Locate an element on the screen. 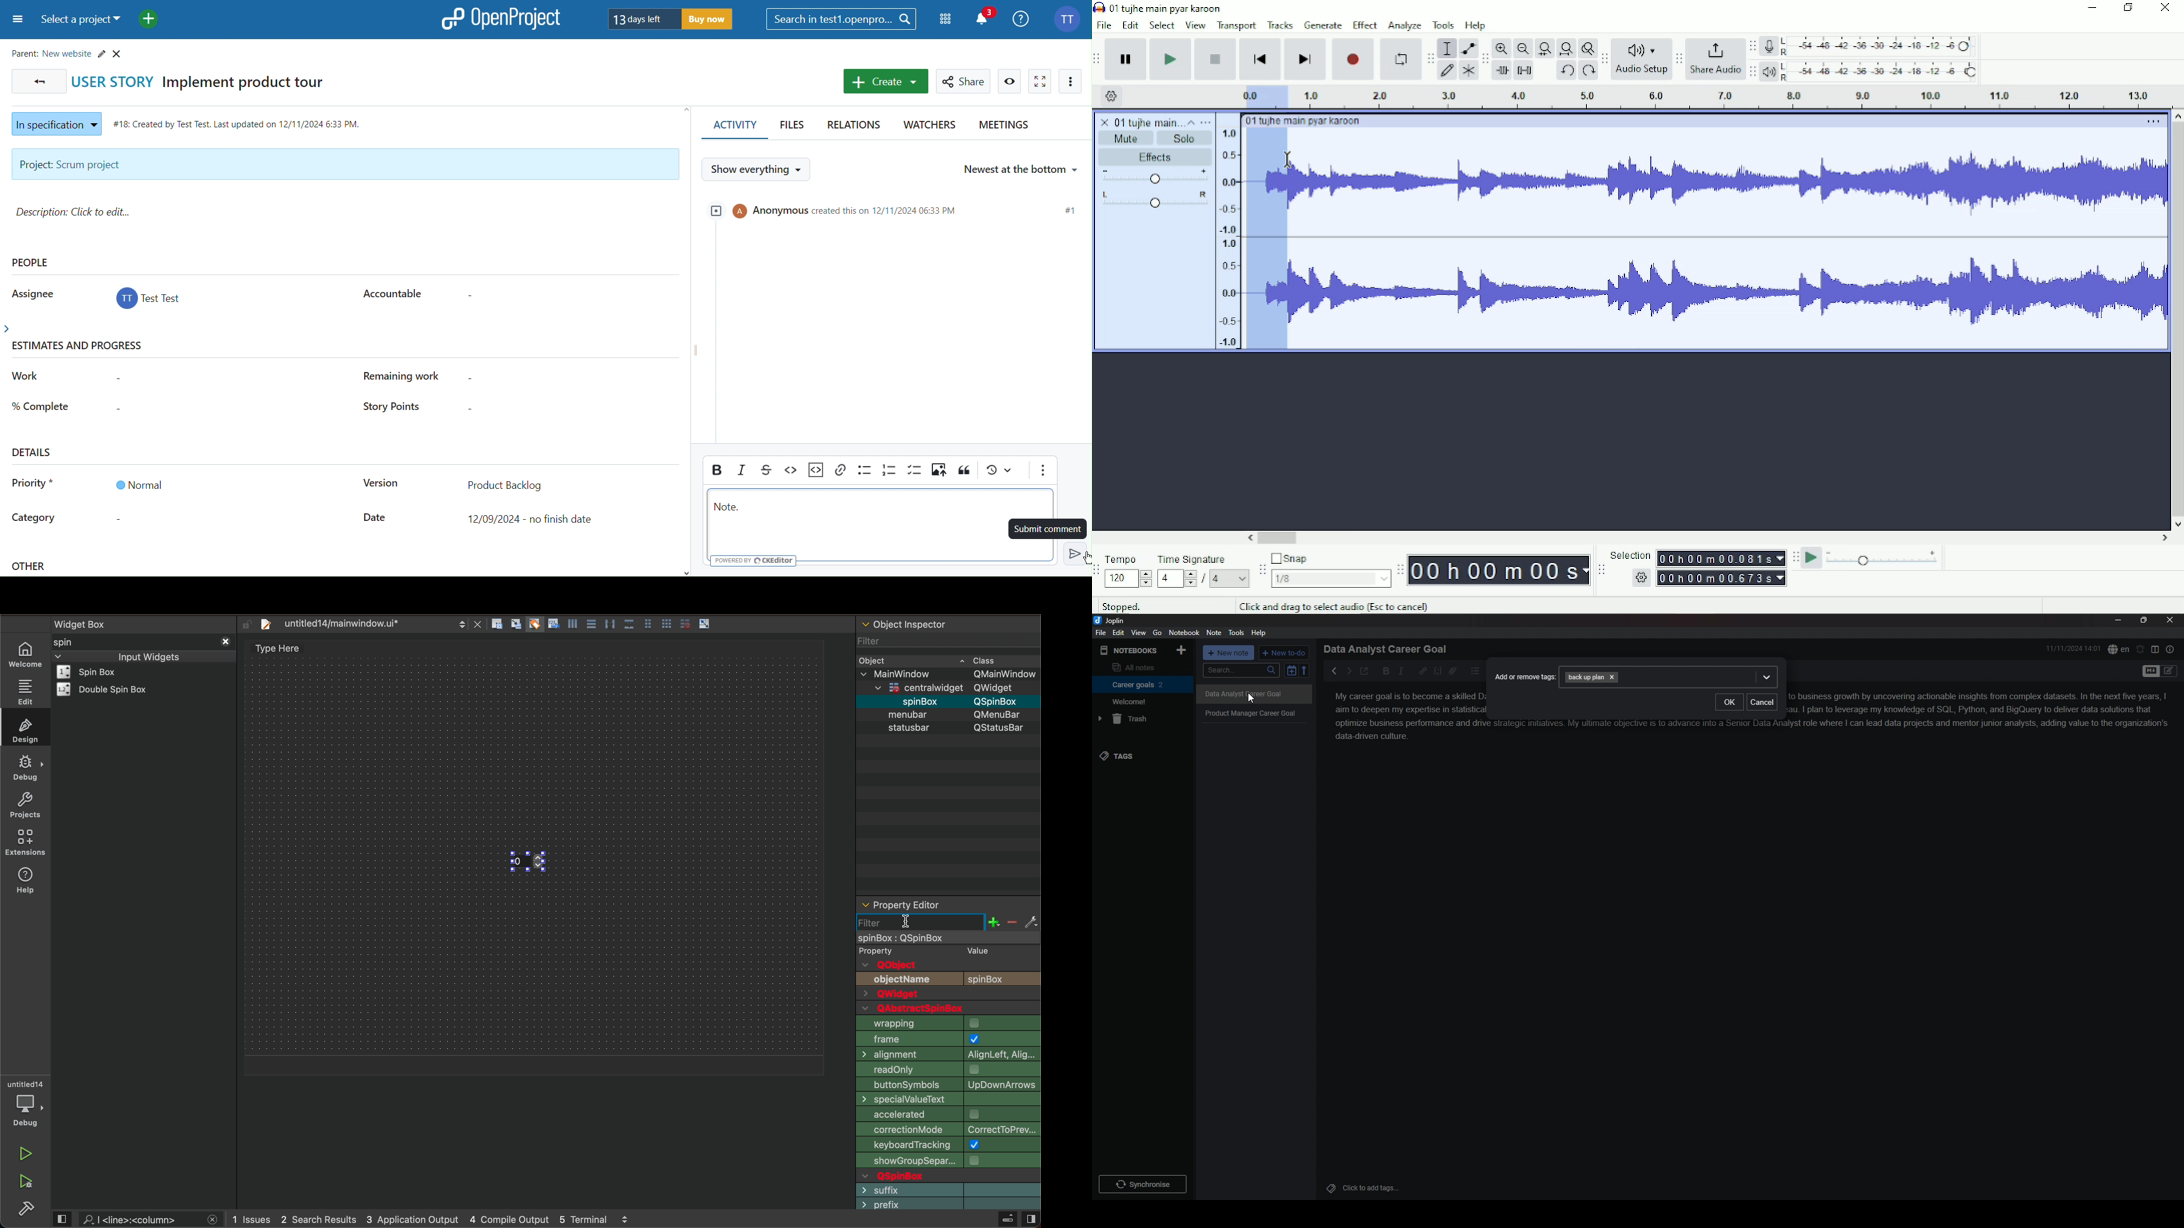 The width and height of the screenshot is (2184, 1232). Playback speed is located at coordinates (1883, 560).